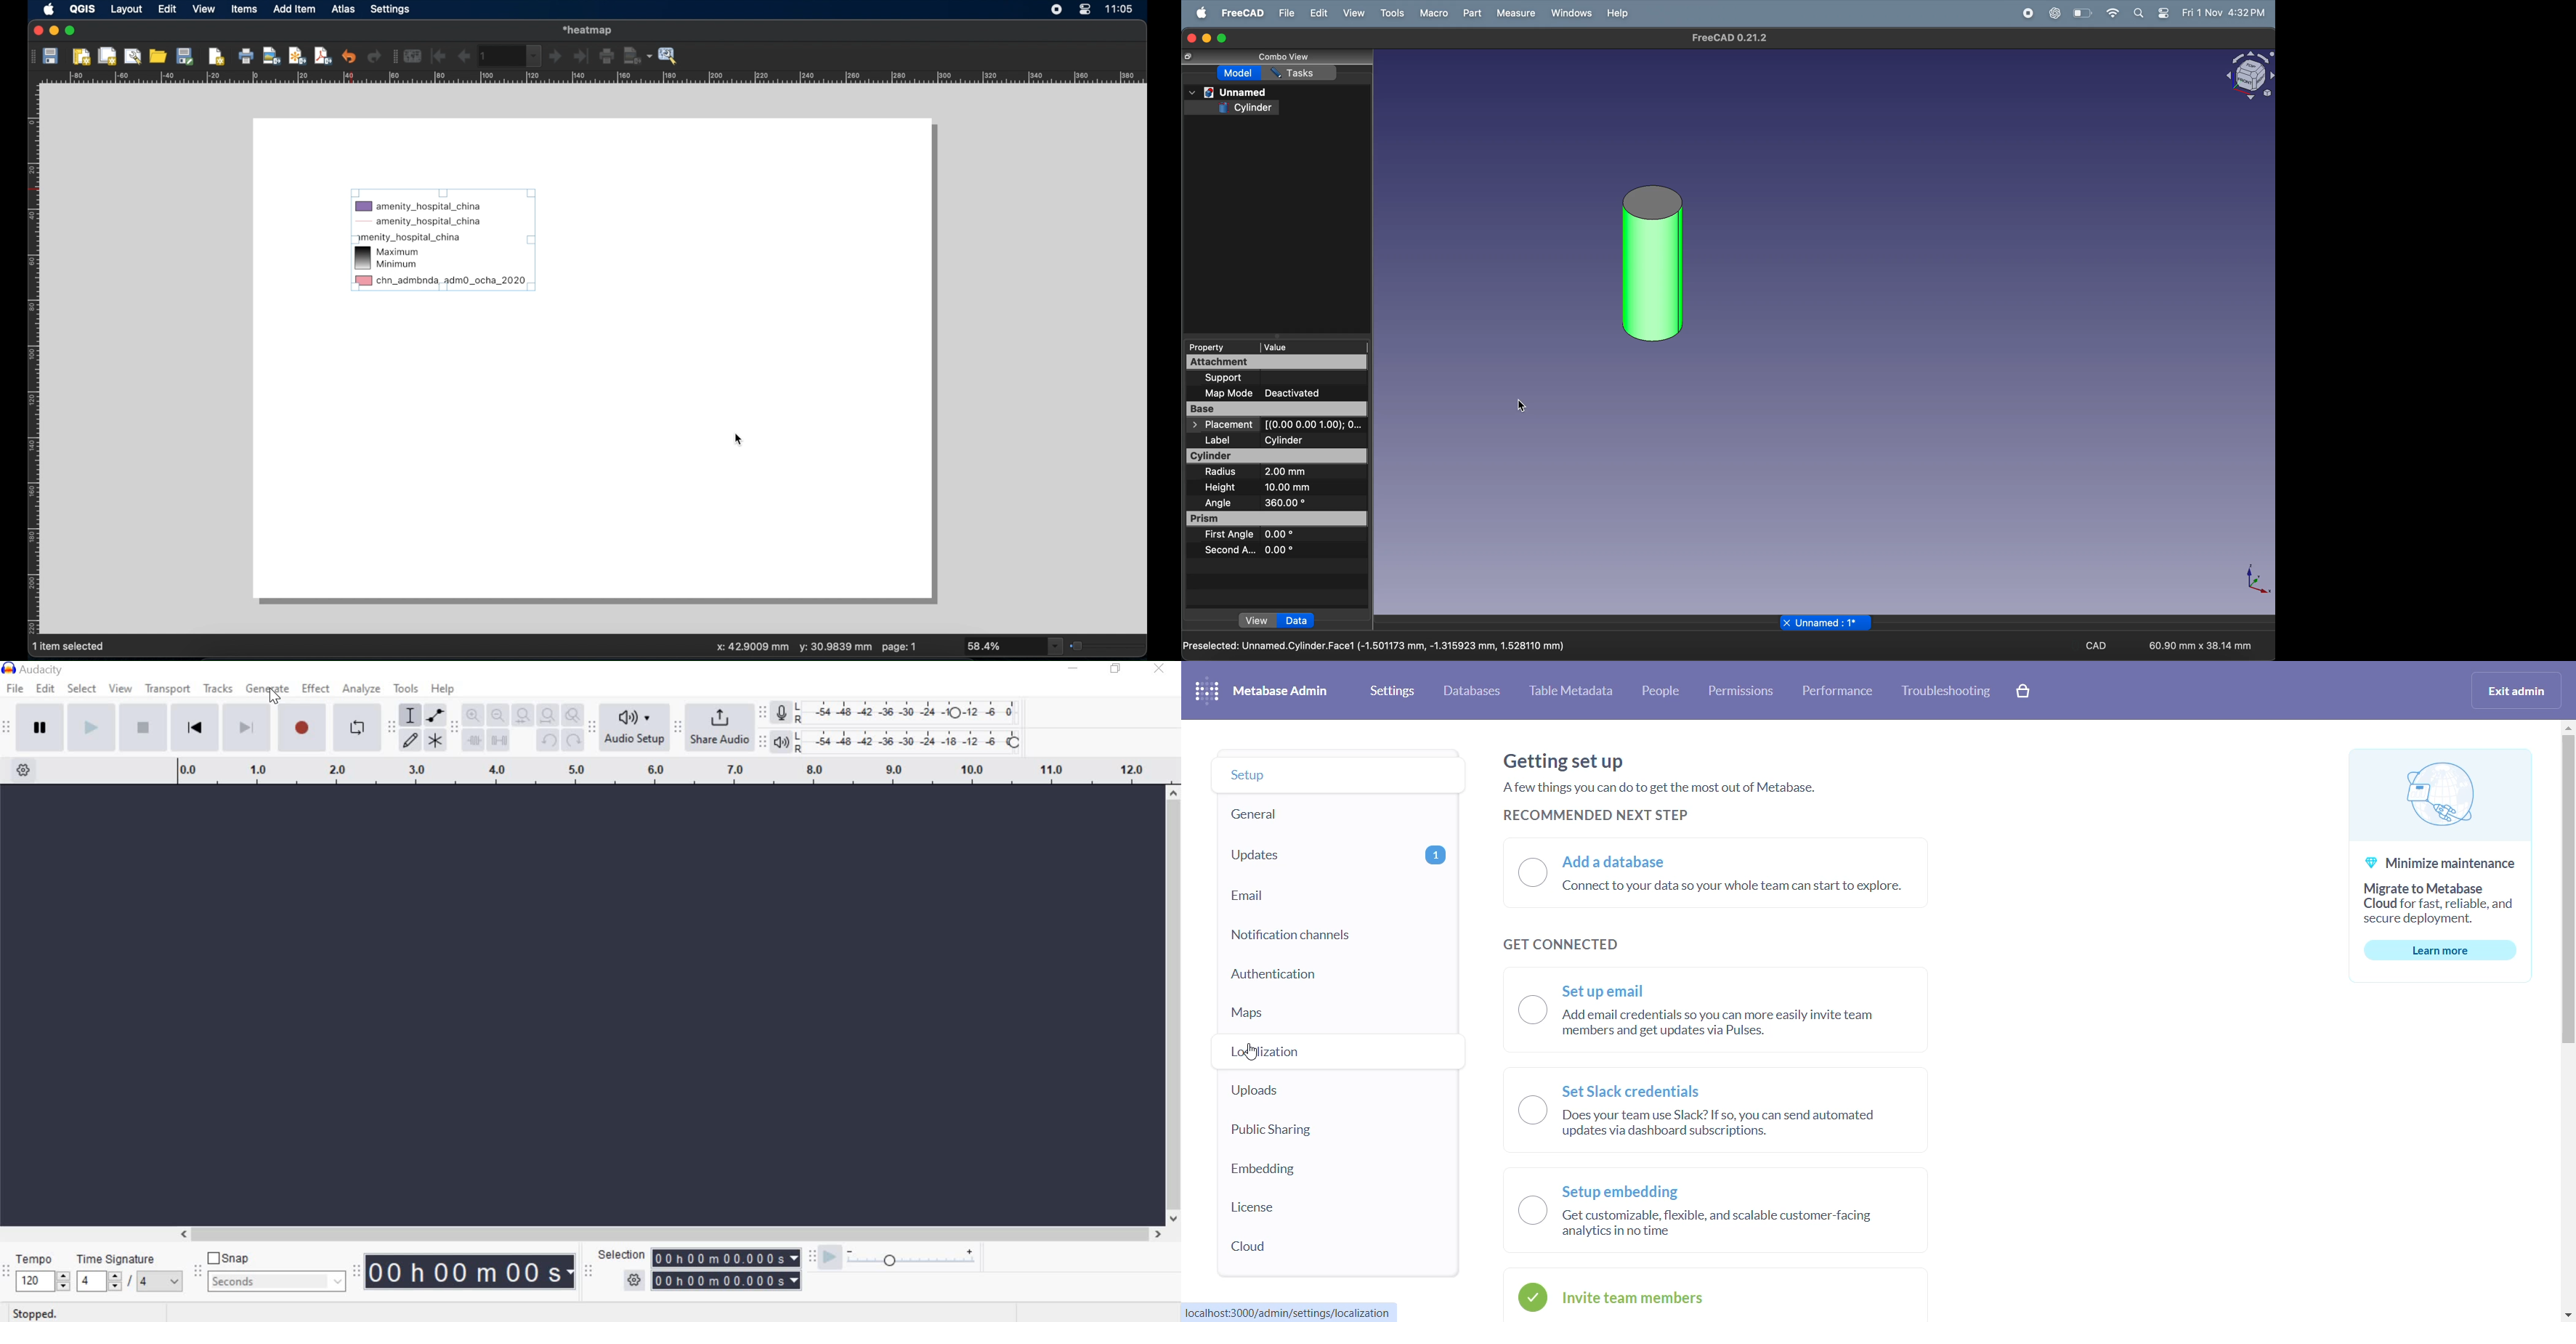 This screenshot has height=1344, width=2576. Describe the element at coordinates (84, 9) in the screenshot. I see `QGIS` at that location.